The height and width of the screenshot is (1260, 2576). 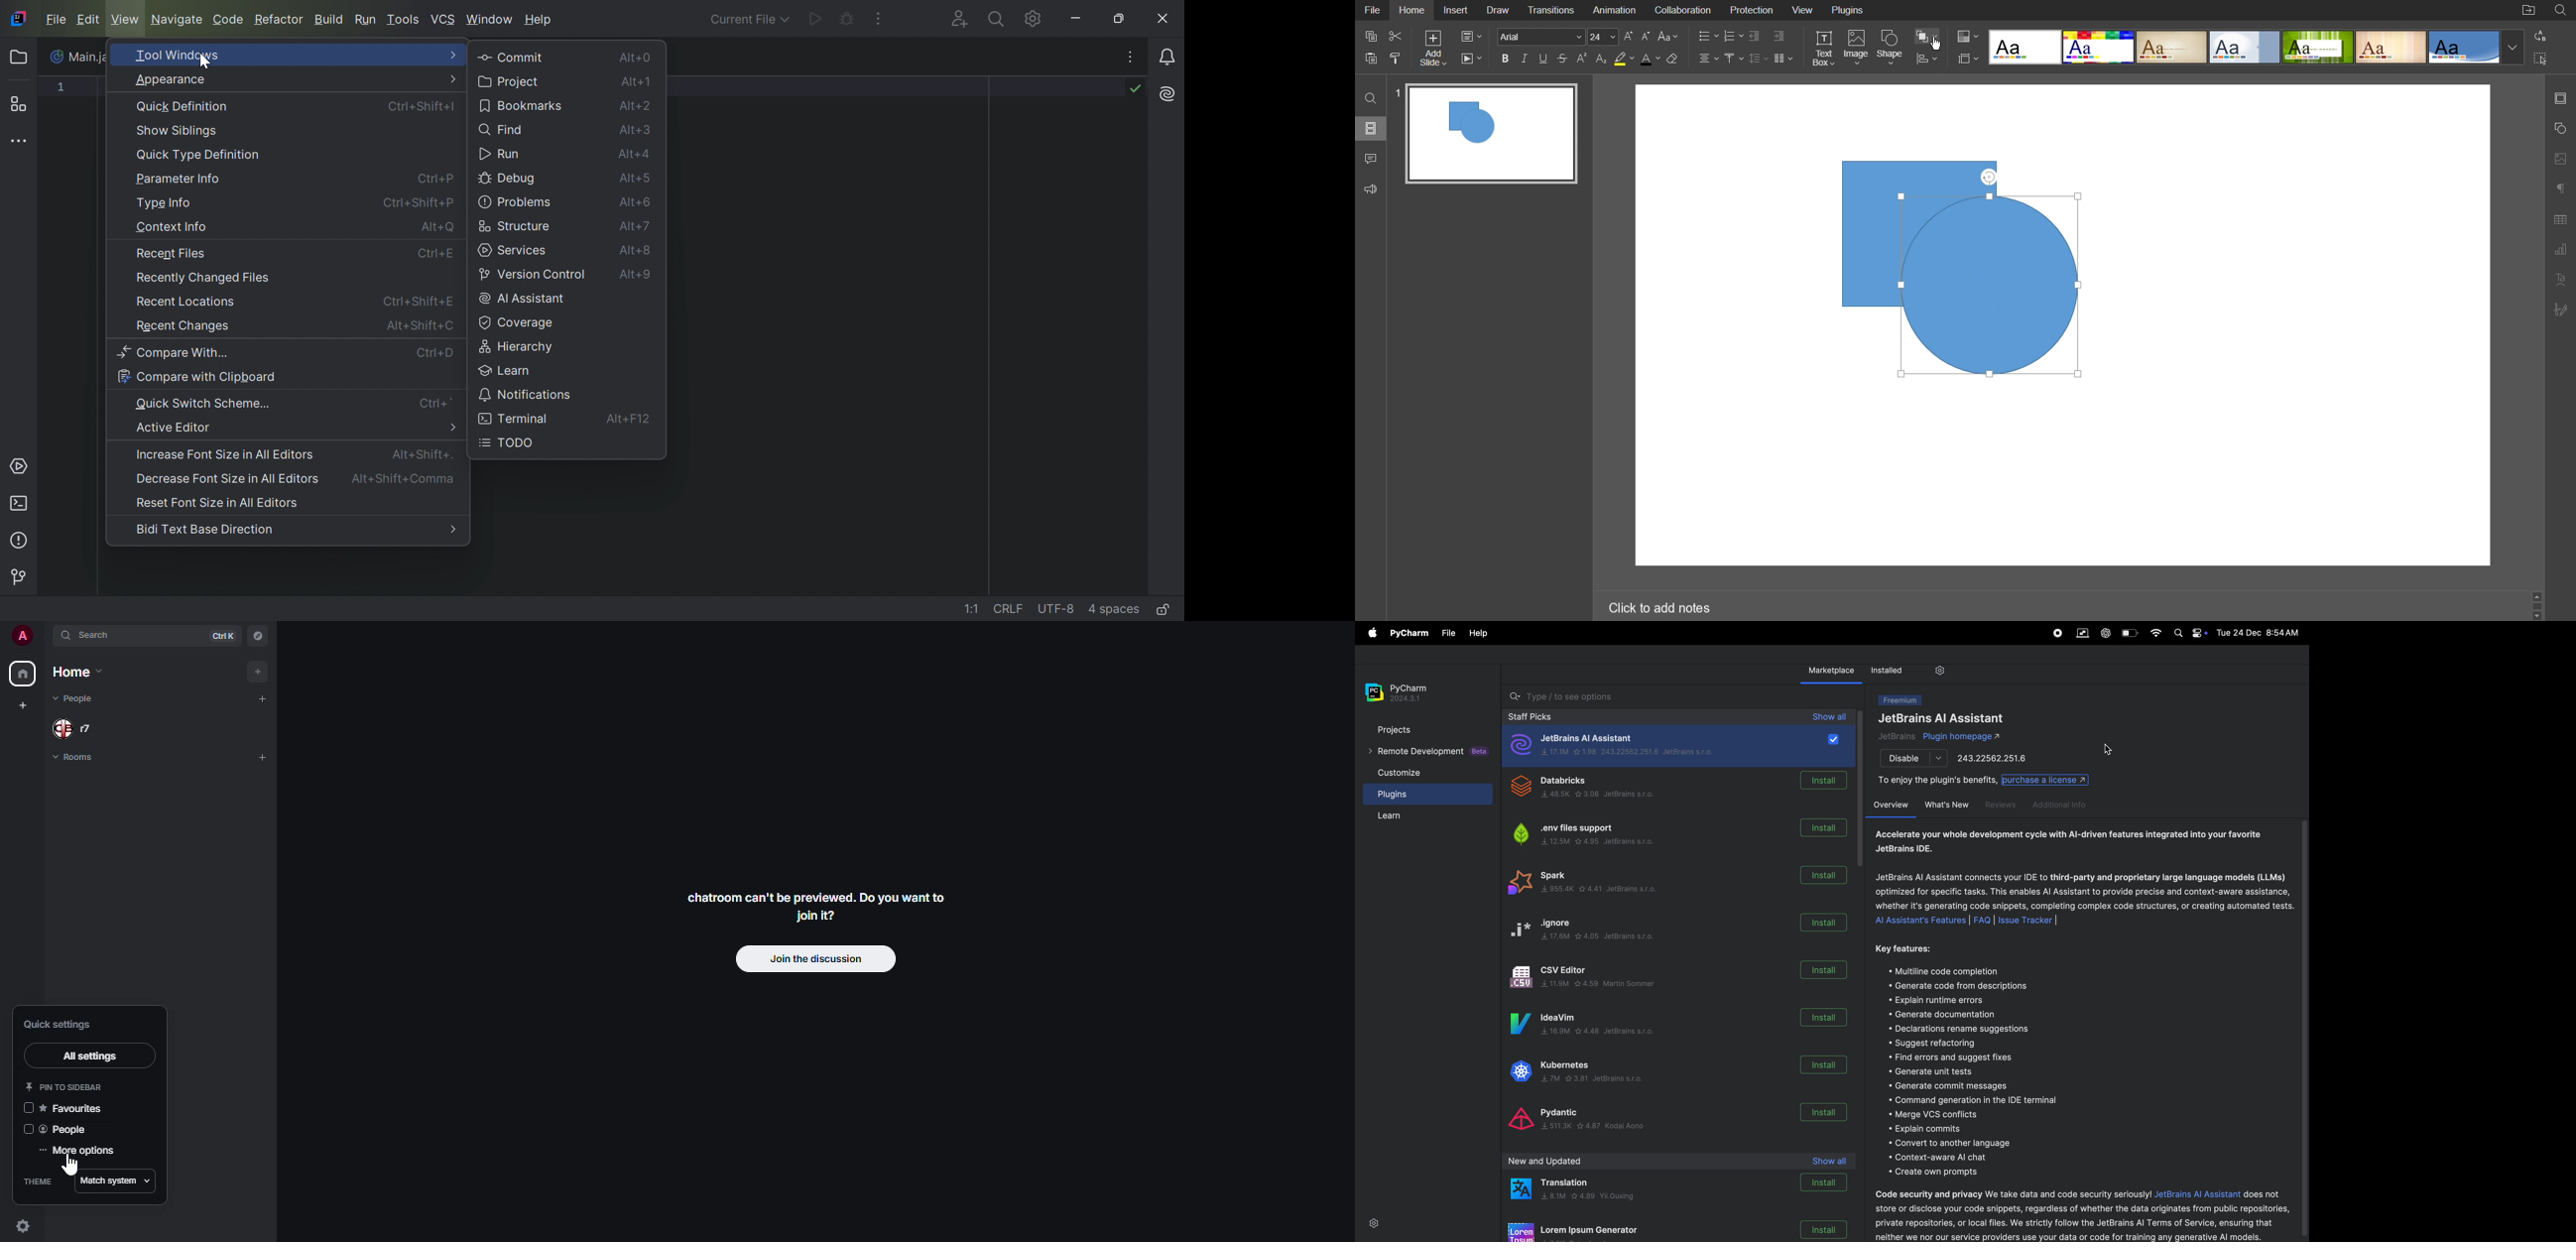 What do you see at coordinates (1057, 610) in the screenshot?
I see `UTF-8` at bounding box center [1057, 610].